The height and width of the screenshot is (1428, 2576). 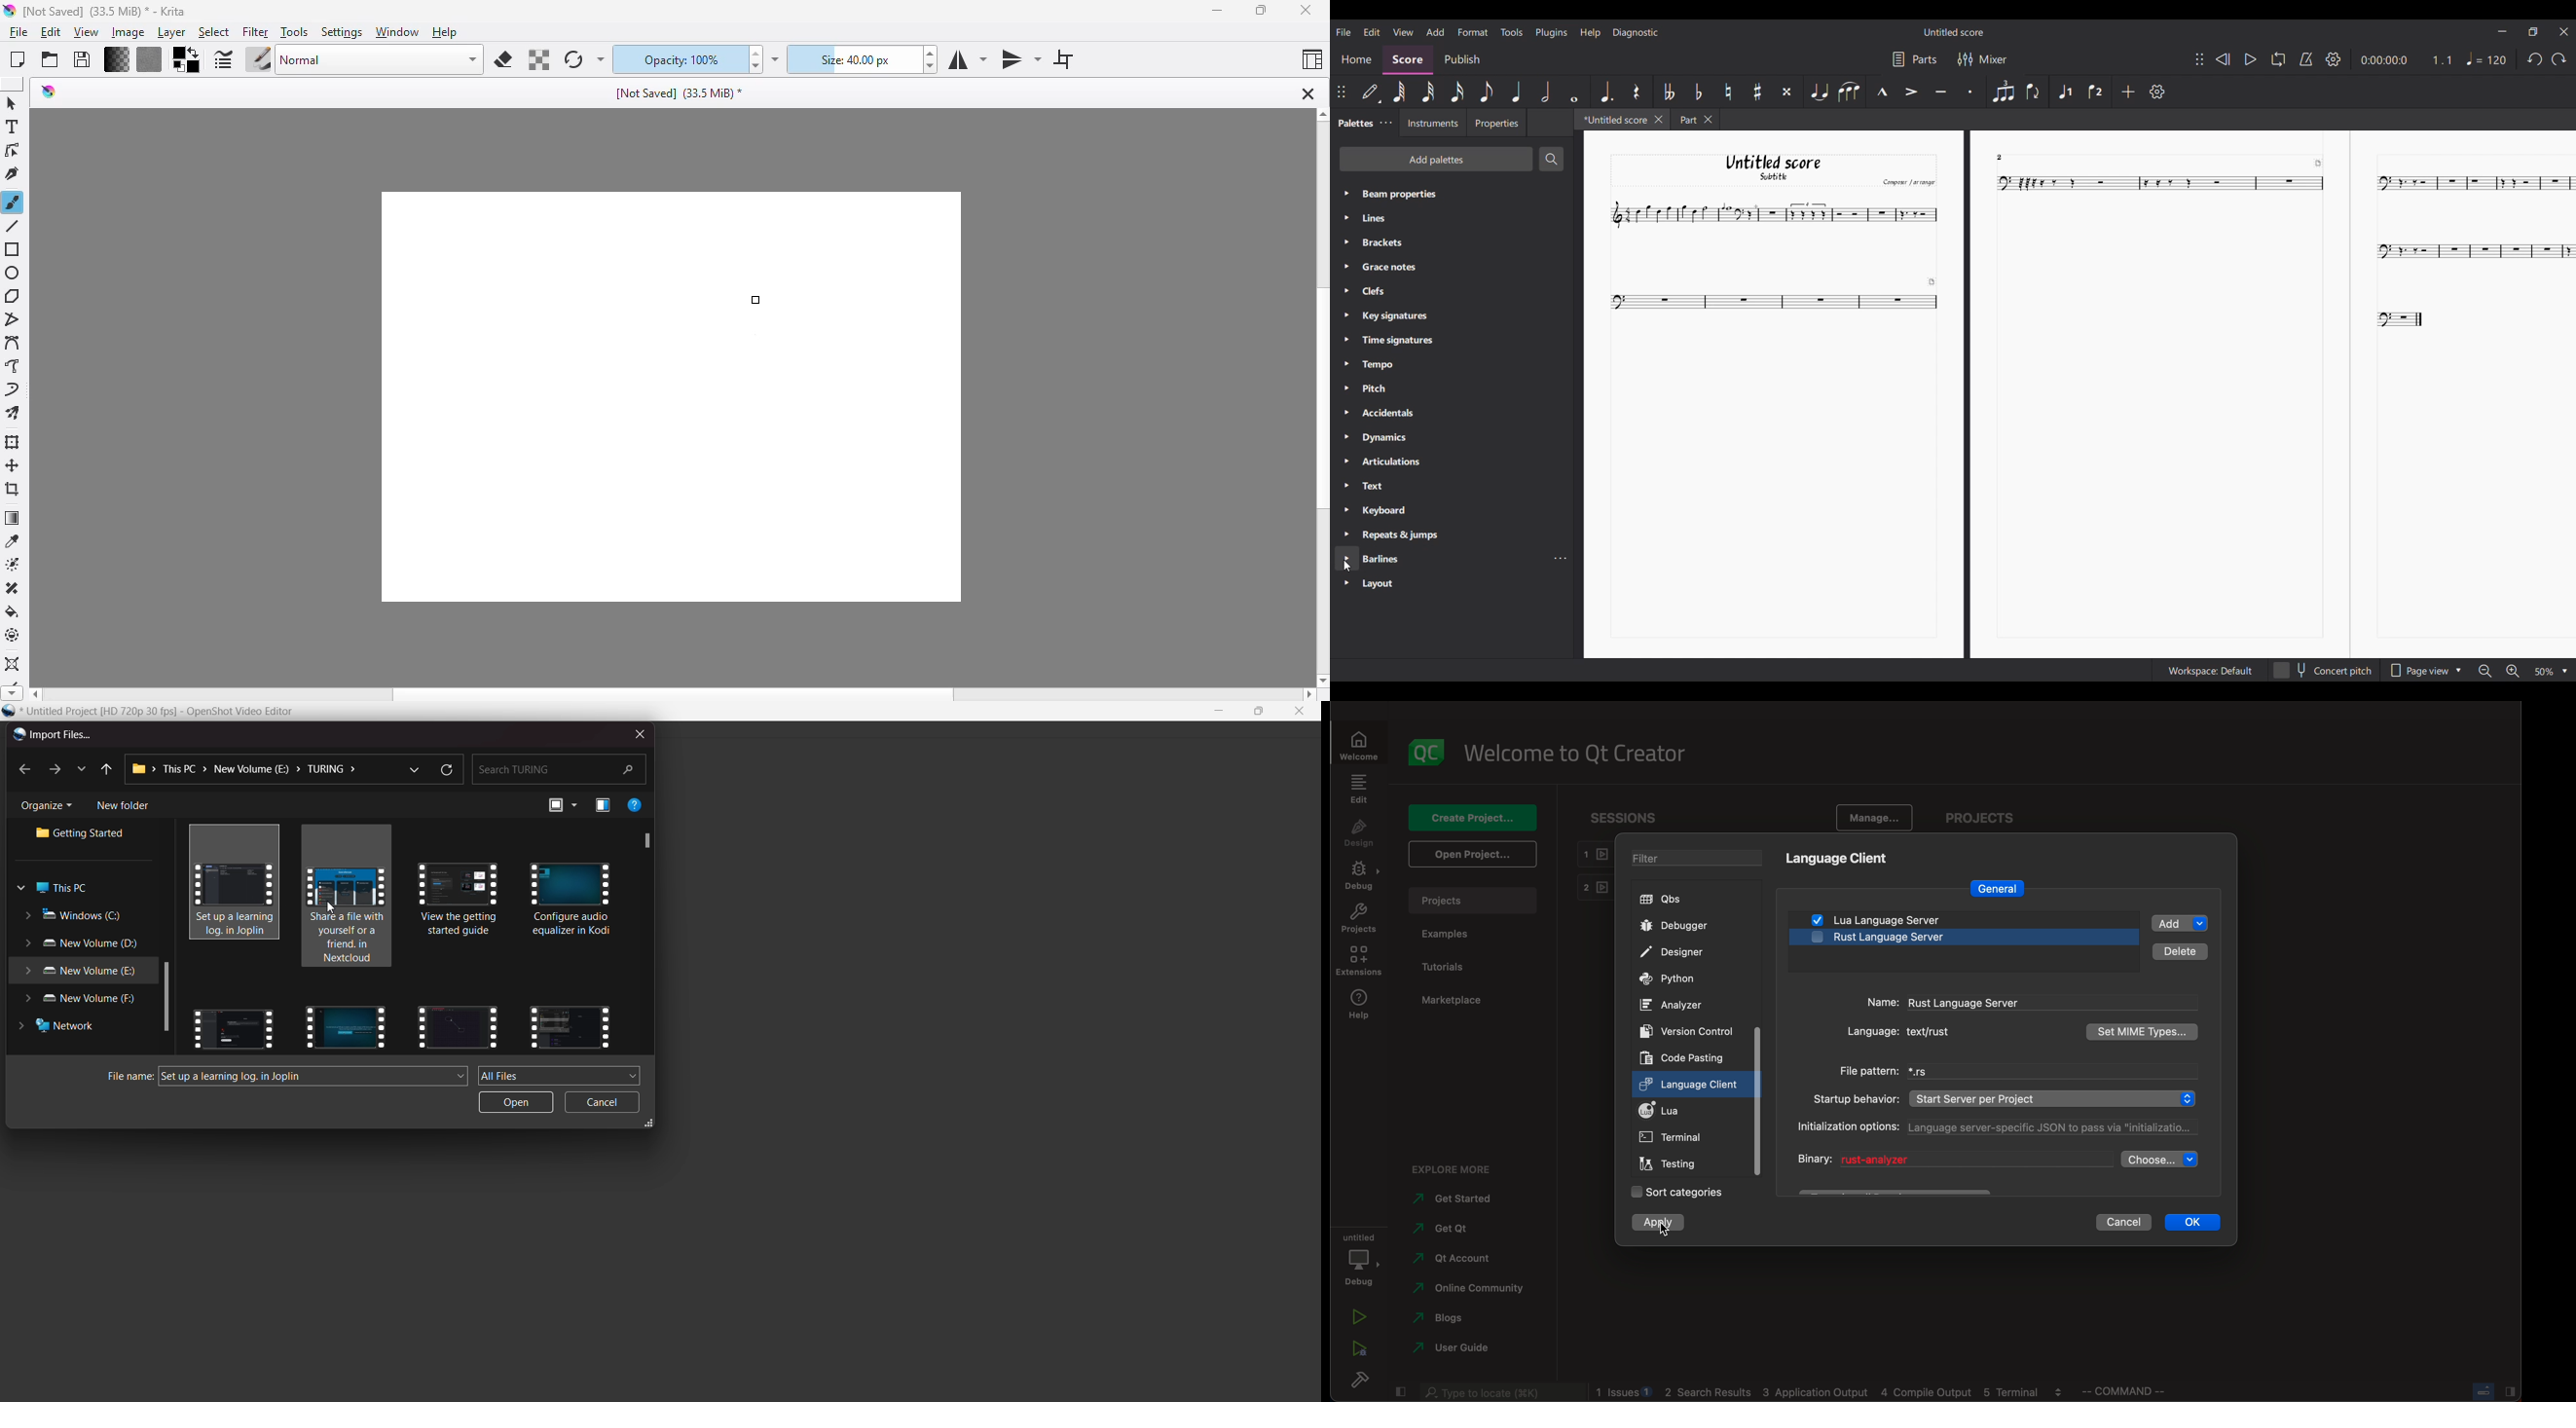 What do you see at coordinates (1679, 1005) in the screenshot?
I see `ANALYZER` at bounding box center [1679, 1005].